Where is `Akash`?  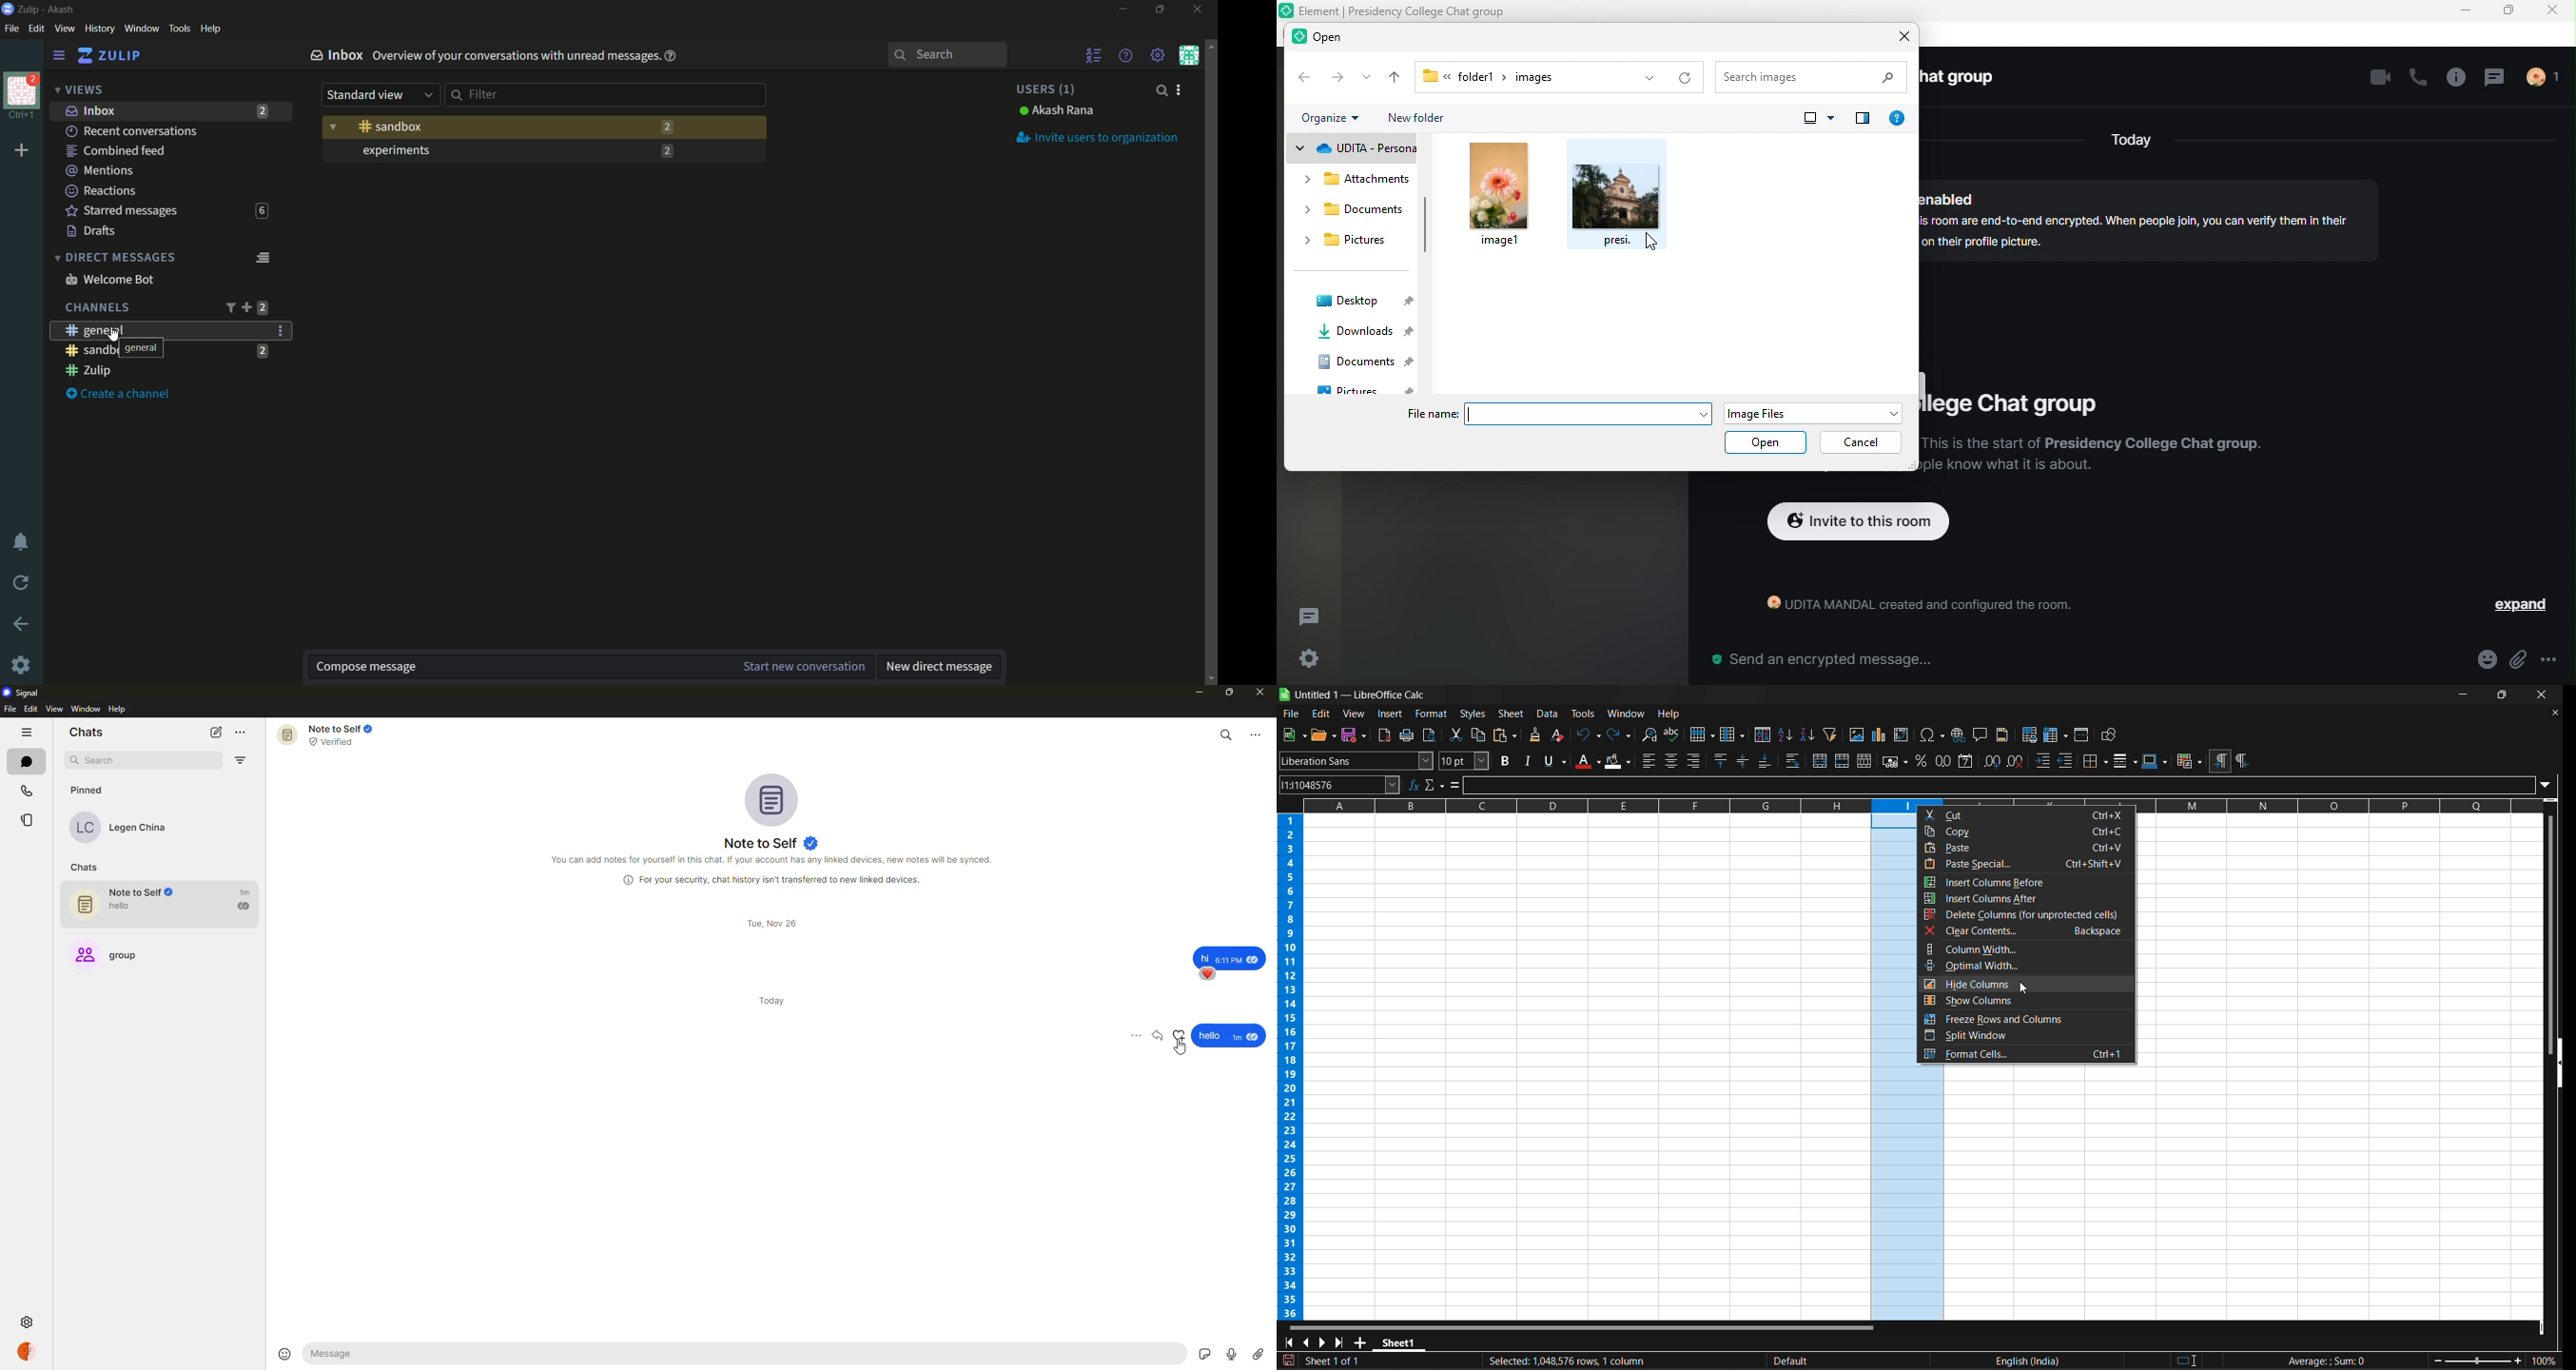 Akash is located at coordinates (62, 10).